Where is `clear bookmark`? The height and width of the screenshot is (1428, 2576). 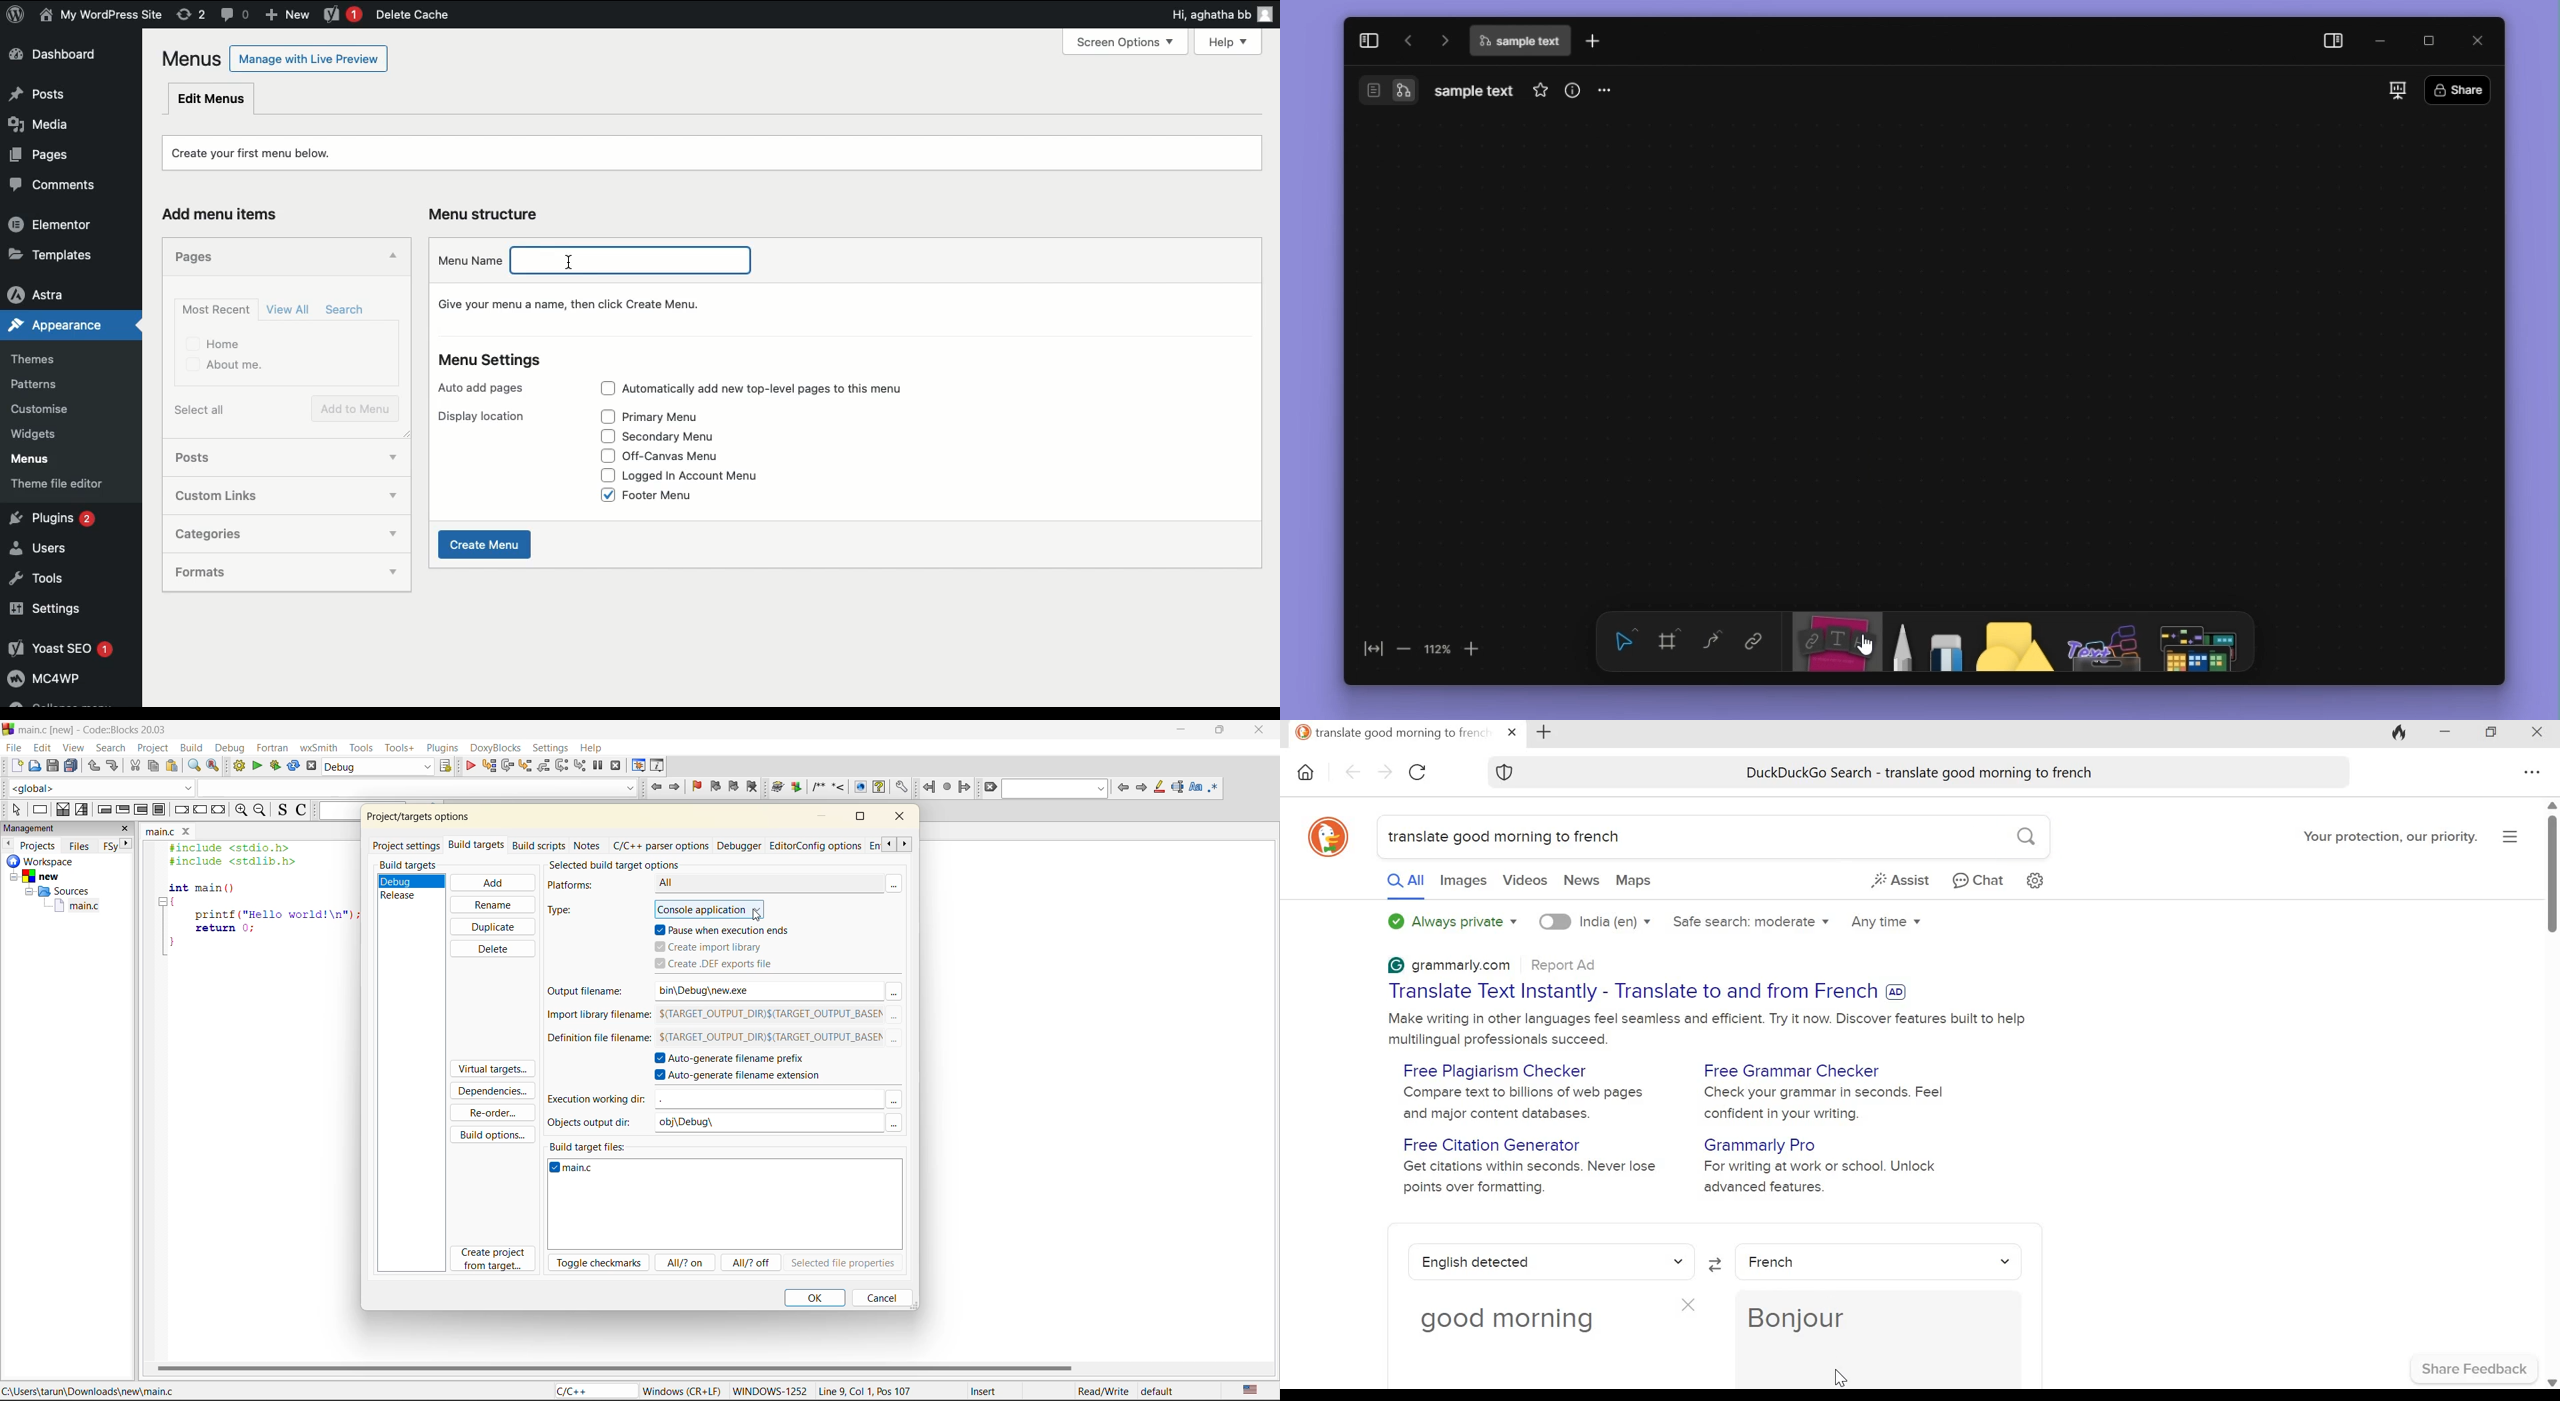 clear bookmark is located at coordinates (755, 789).